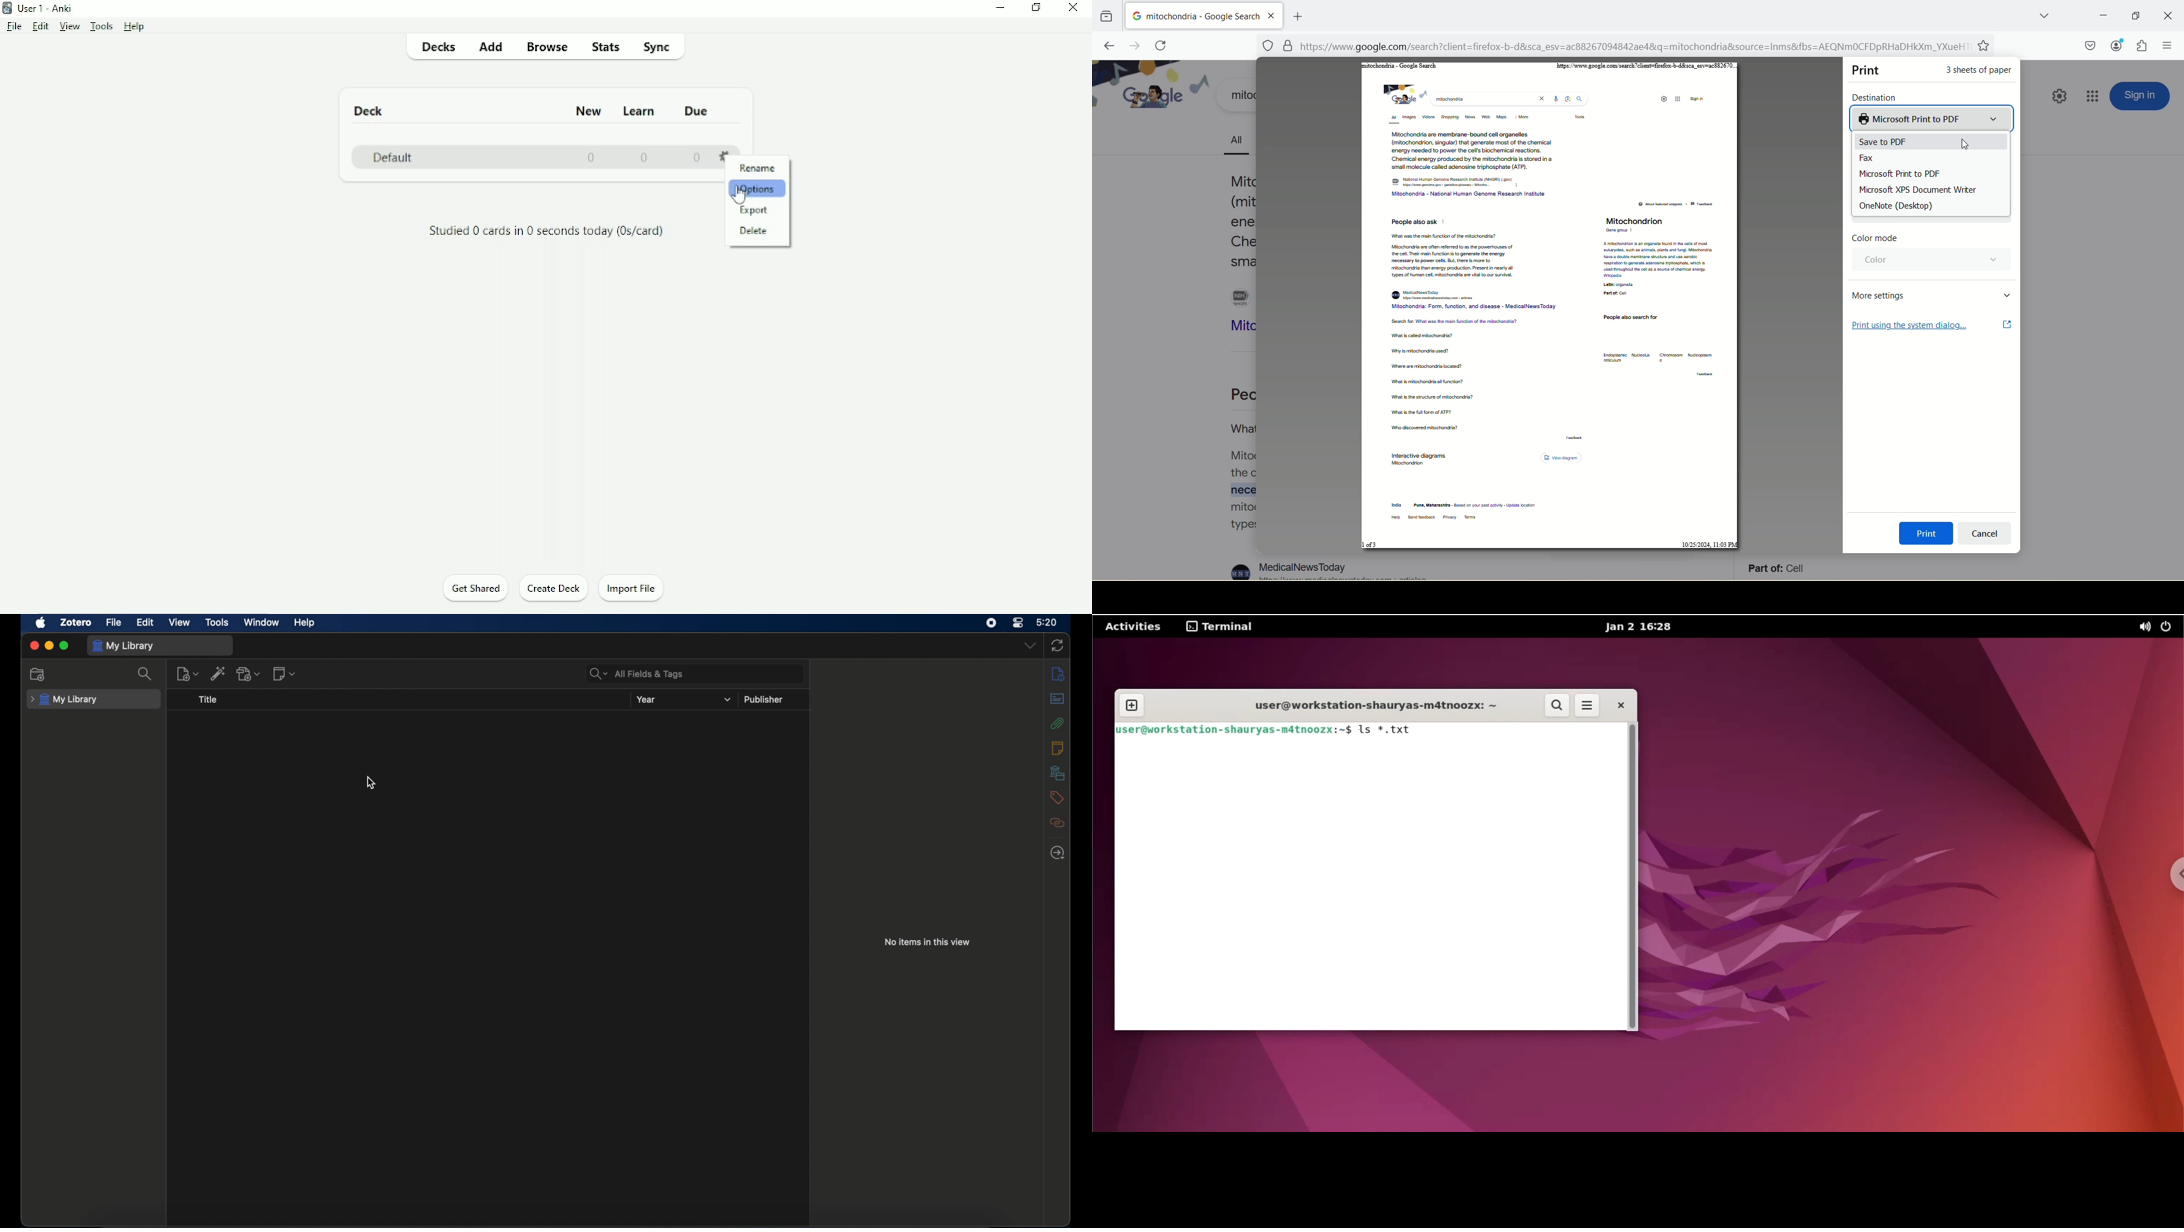  I want to click on Sync, so click(660, 48).